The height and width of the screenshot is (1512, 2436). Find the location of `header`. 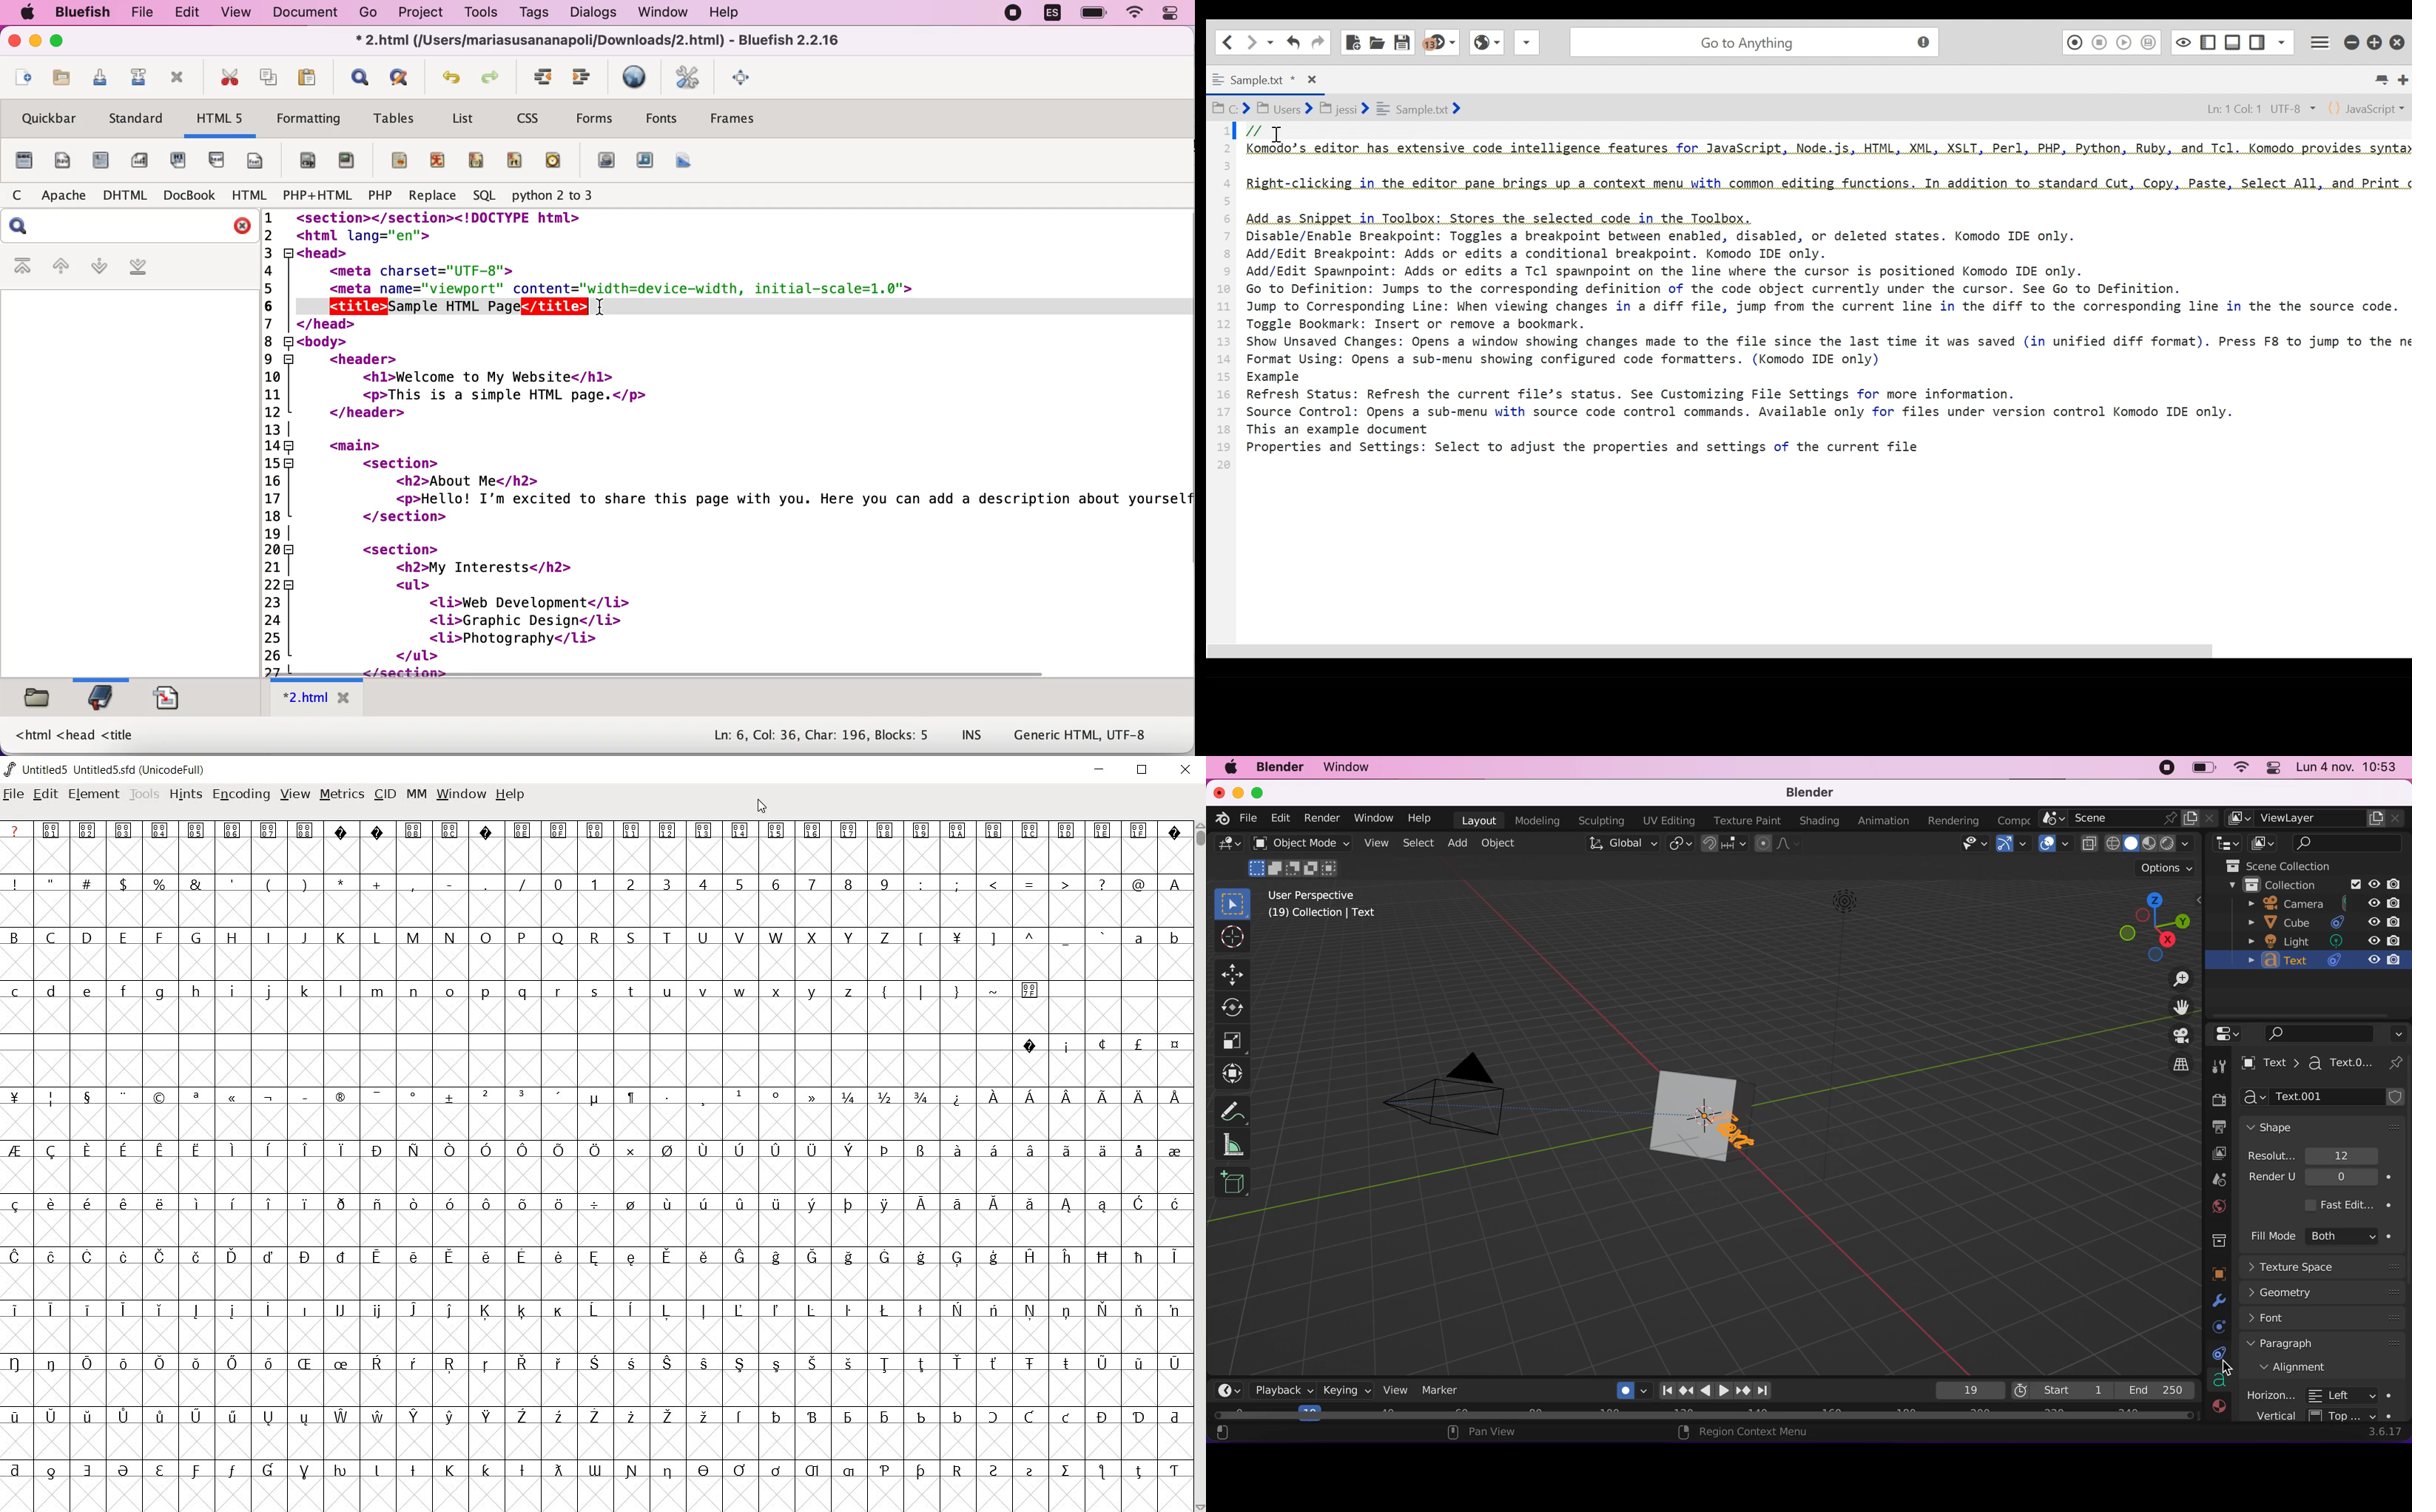

header is located at coordinates (221, 160).